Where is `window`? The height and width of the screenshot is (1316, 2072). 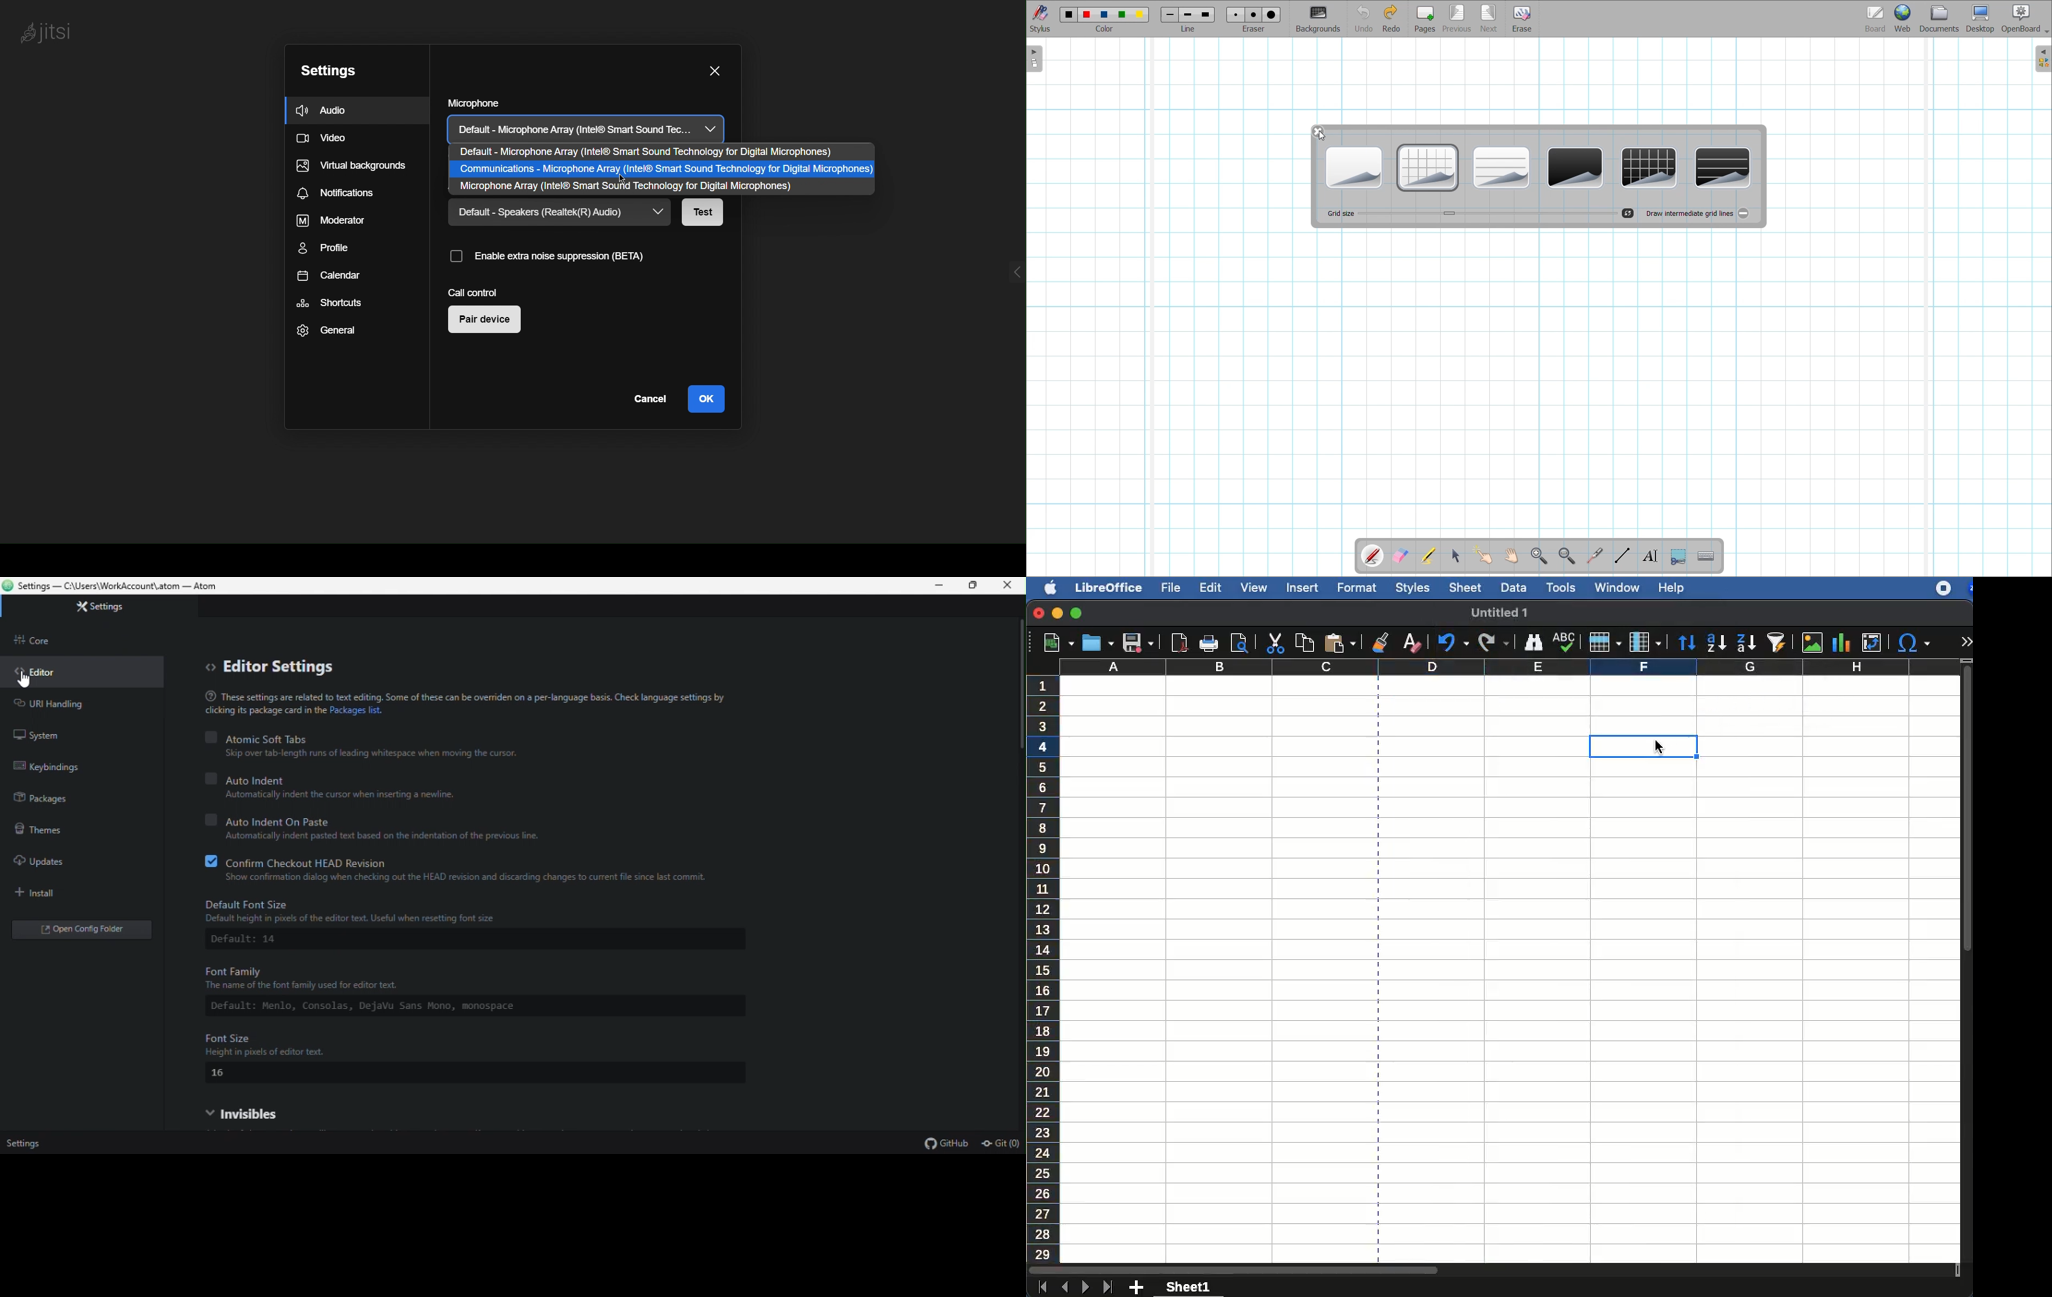
window is located at coordinates (1616, 587).